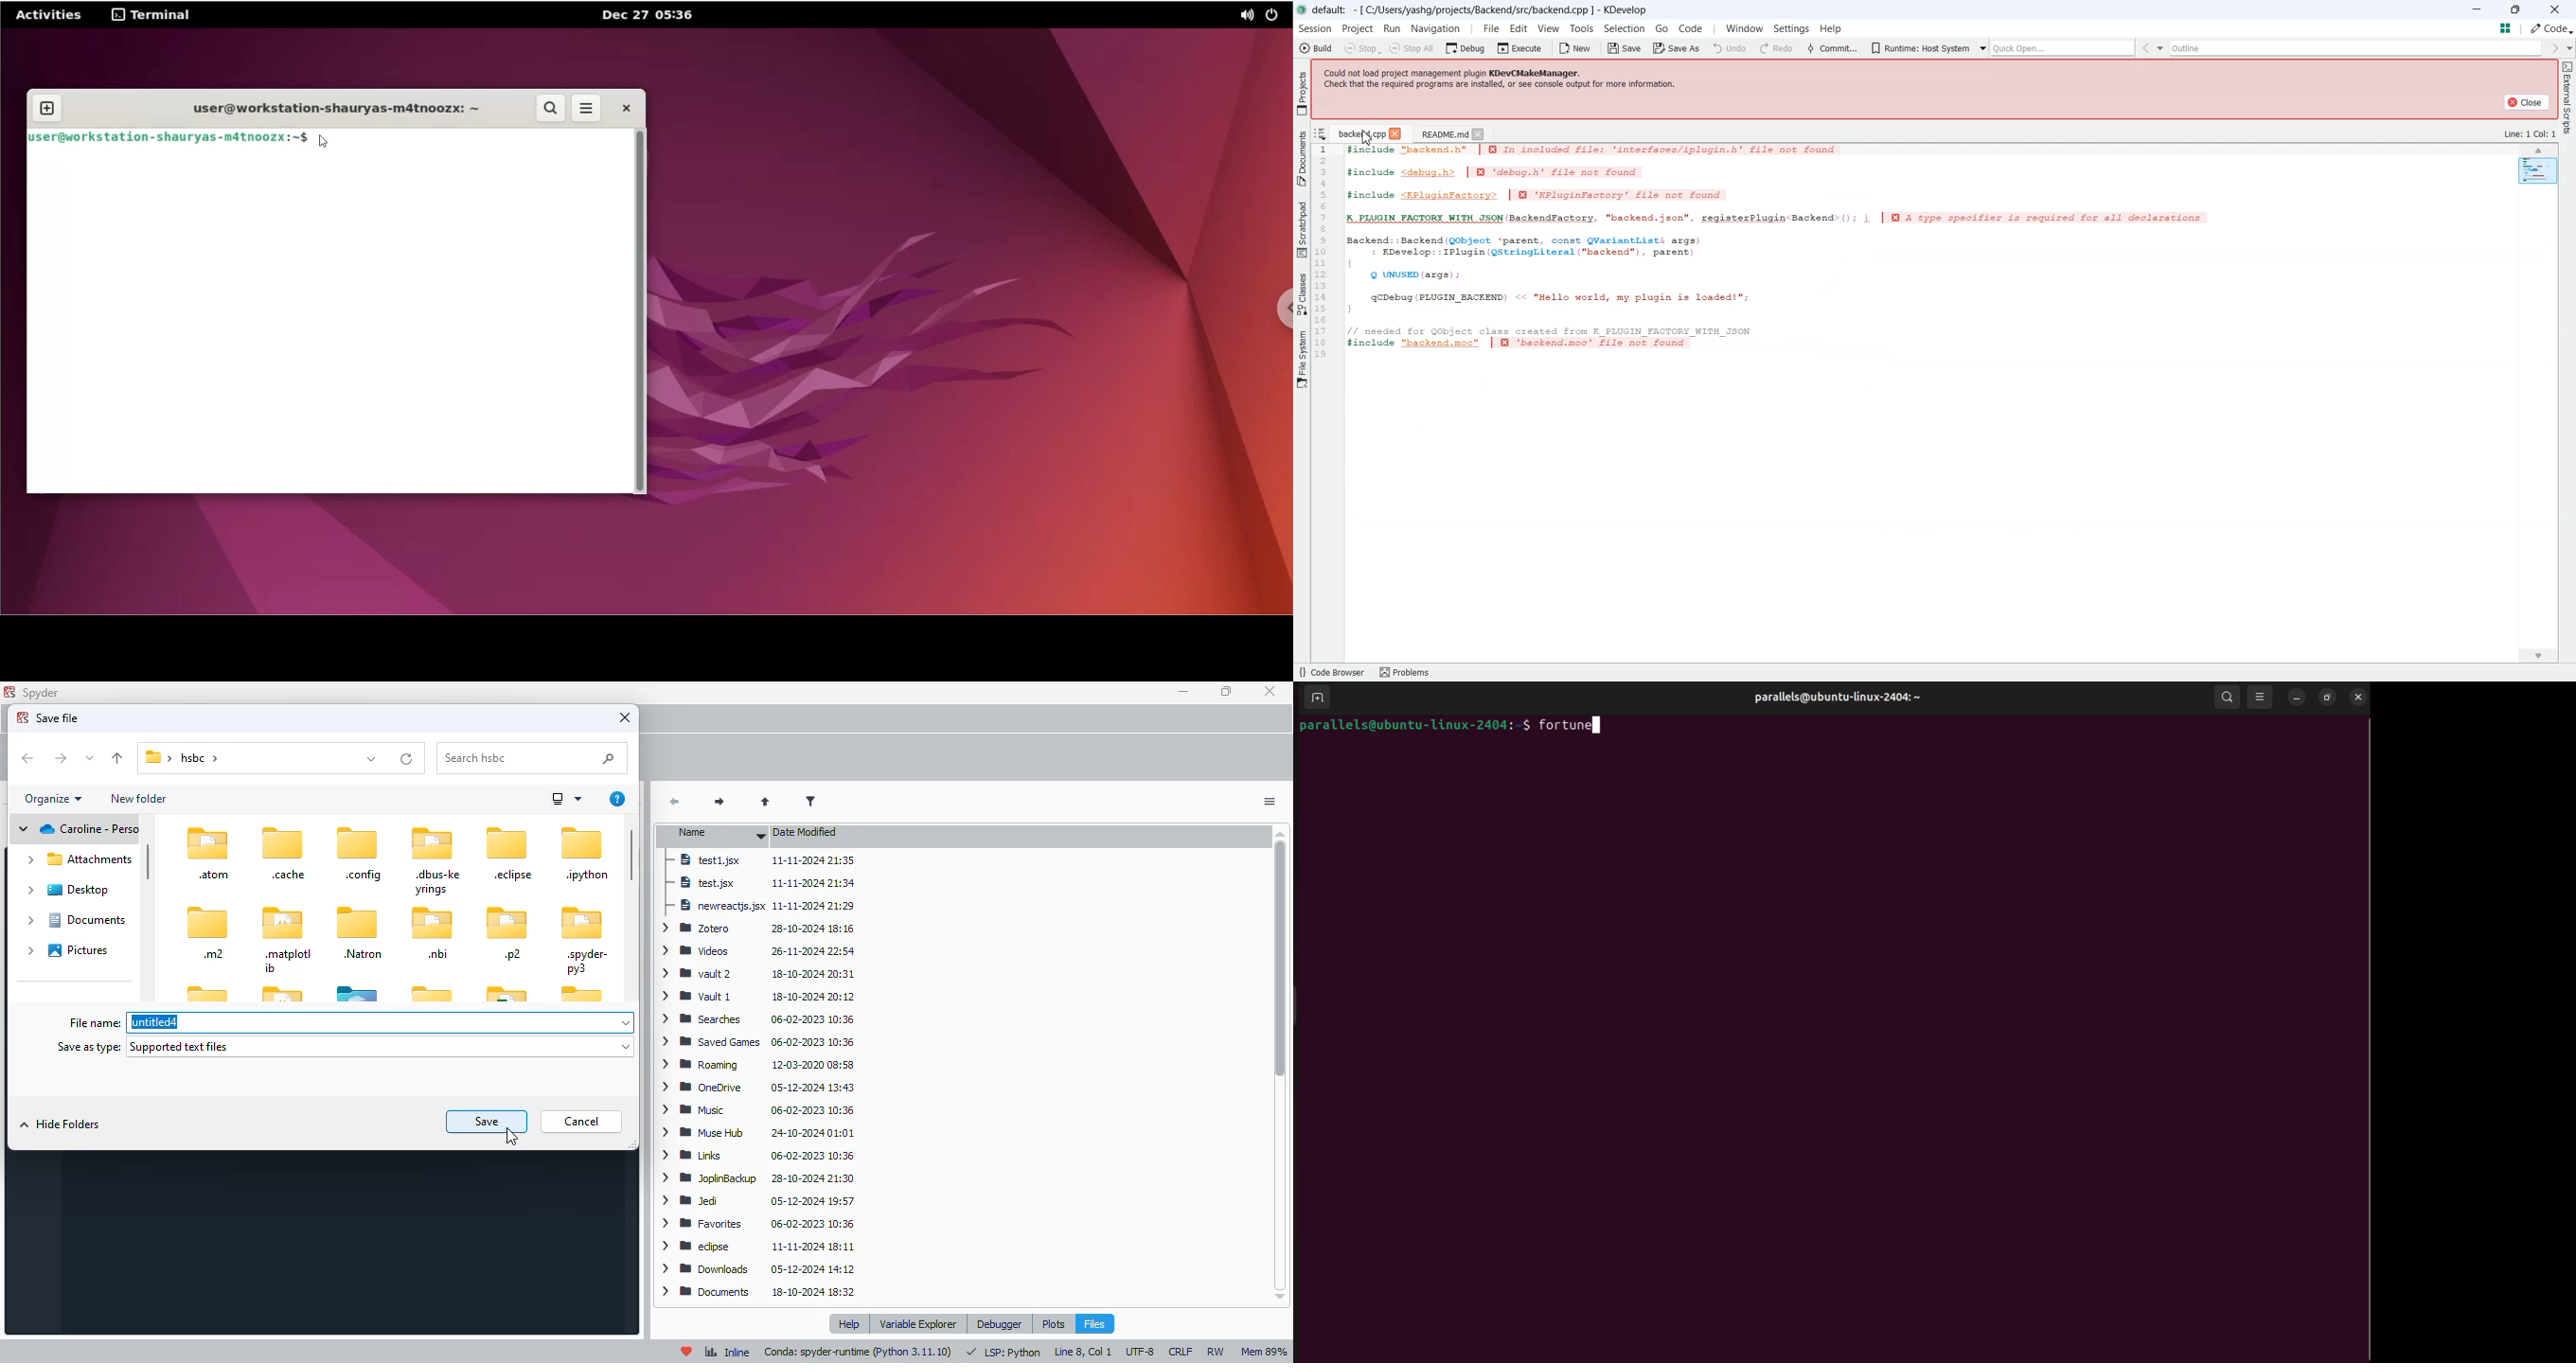  What do you see at coordinates (586, 939) in the screenshot?
I see `.spyder-py3` at bounding box center [586, 939].